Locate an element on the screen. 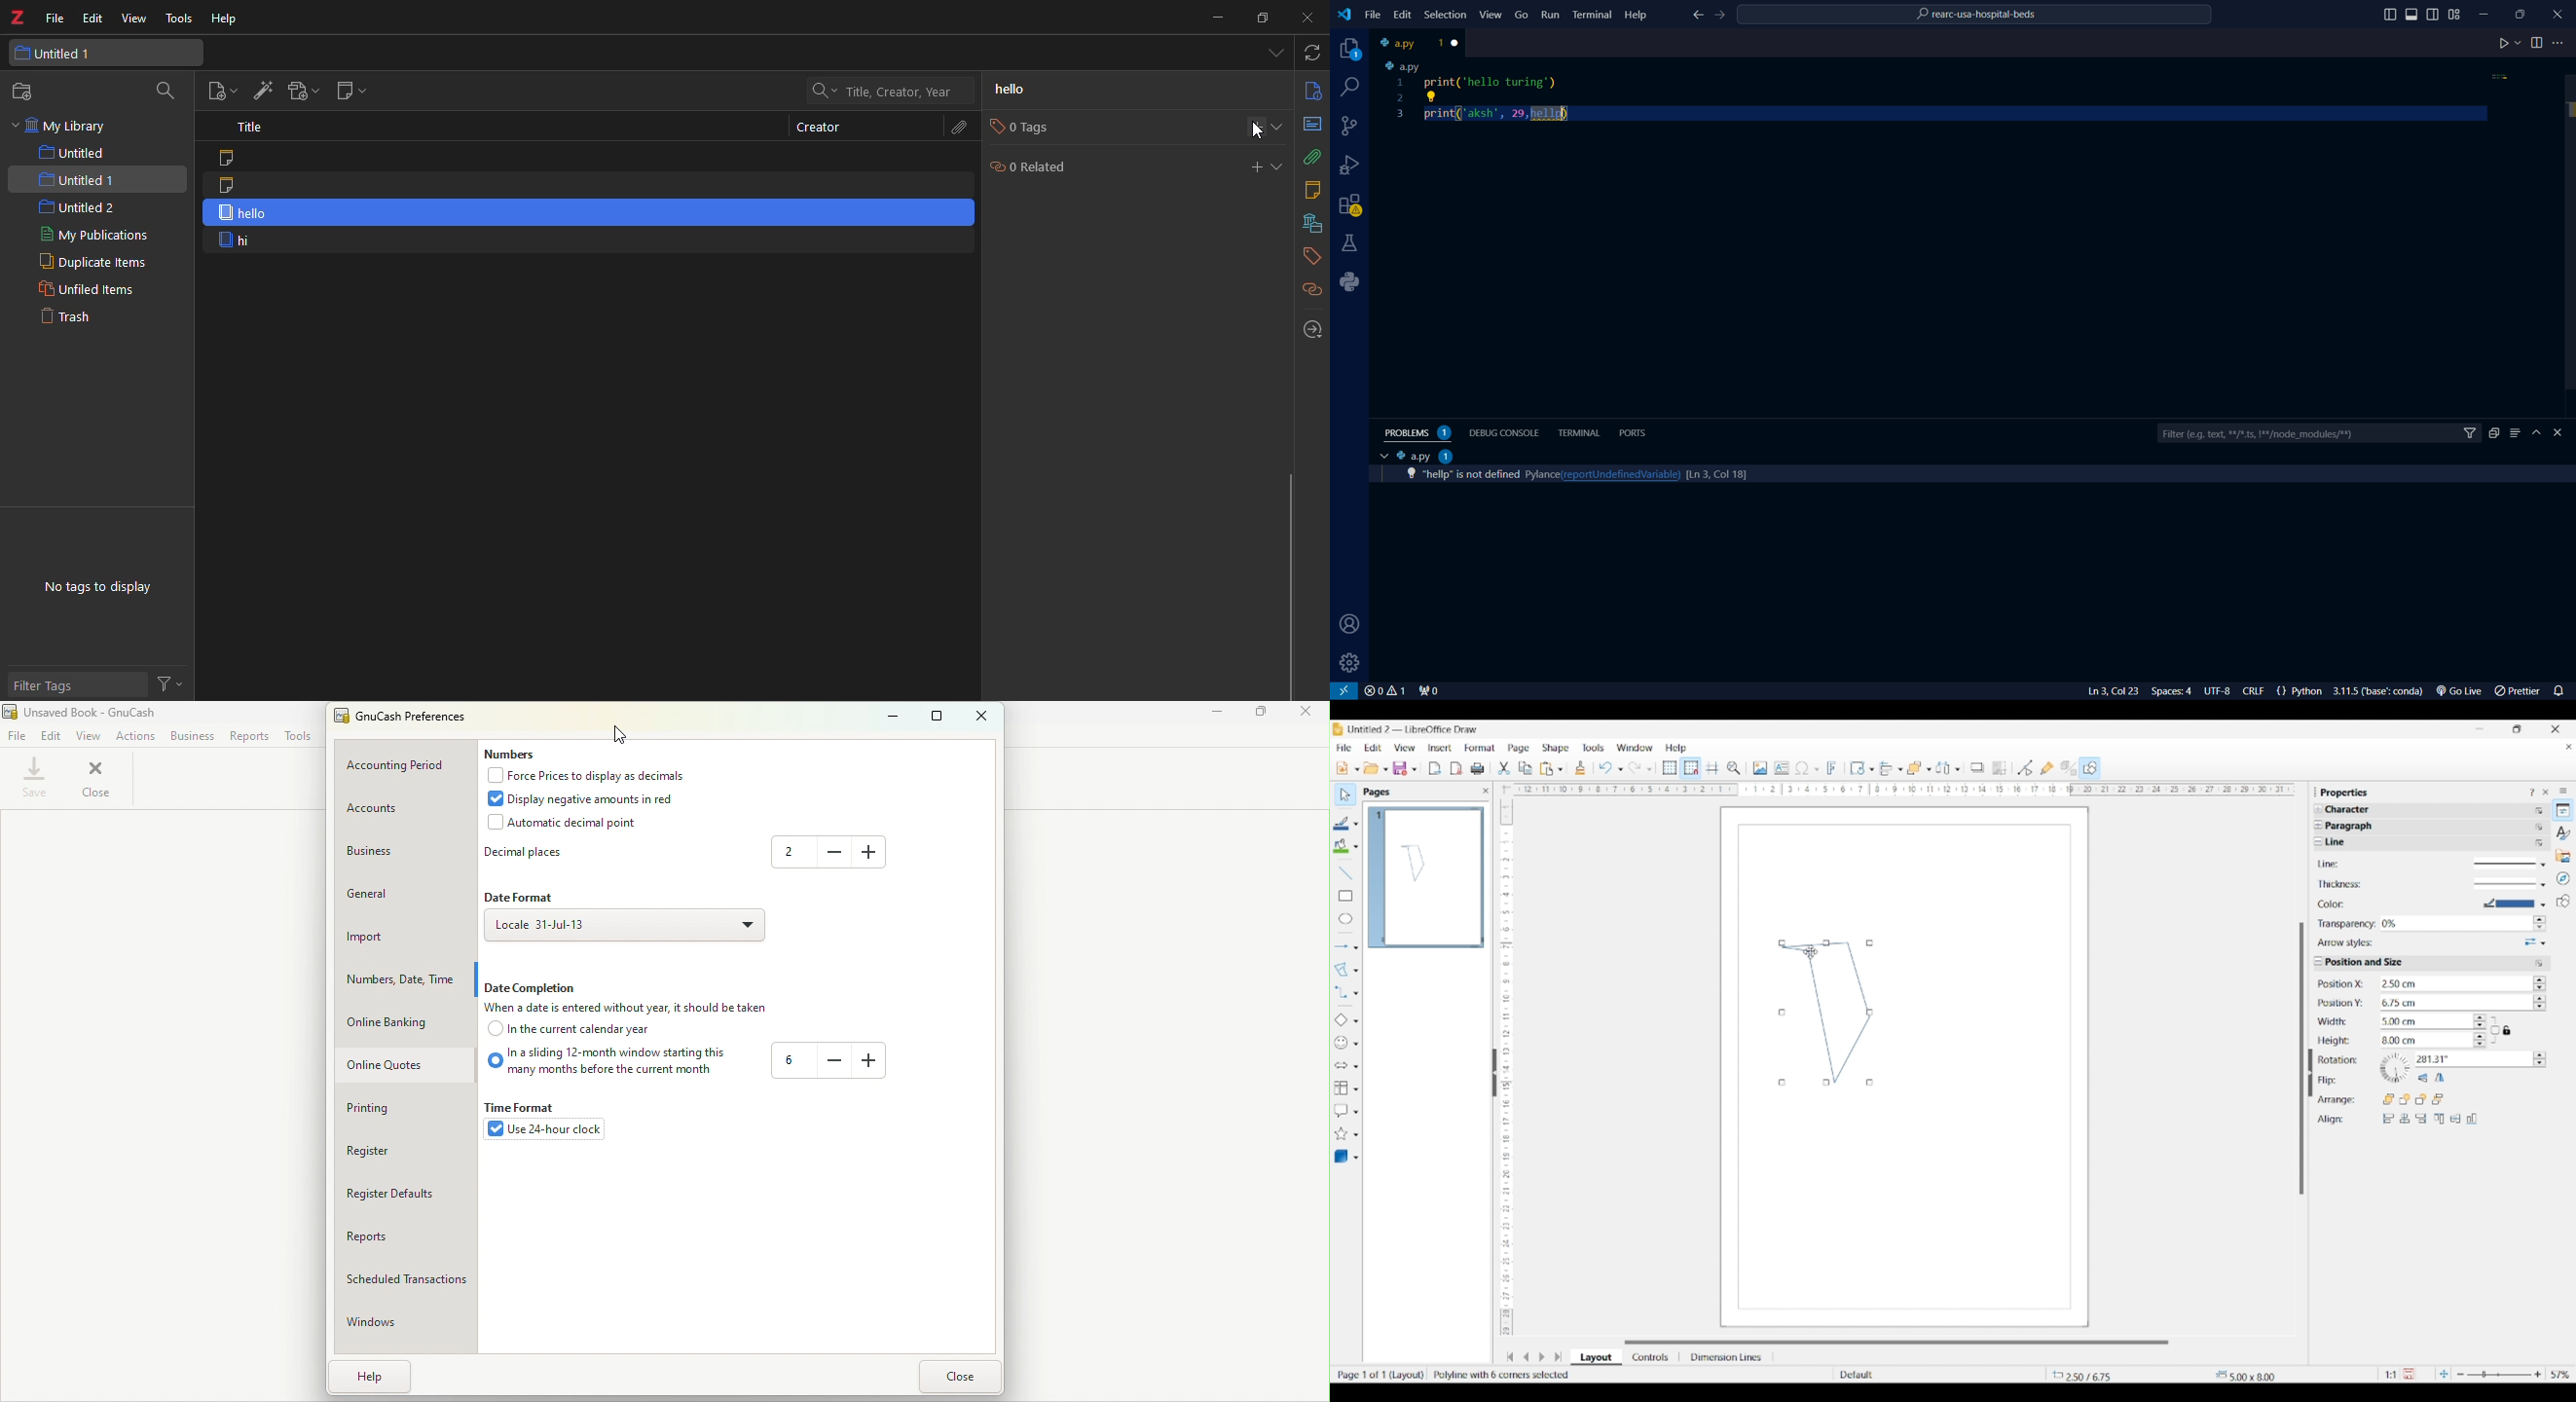  Polygon completed and defined is located at coordinates (1509, 1375).